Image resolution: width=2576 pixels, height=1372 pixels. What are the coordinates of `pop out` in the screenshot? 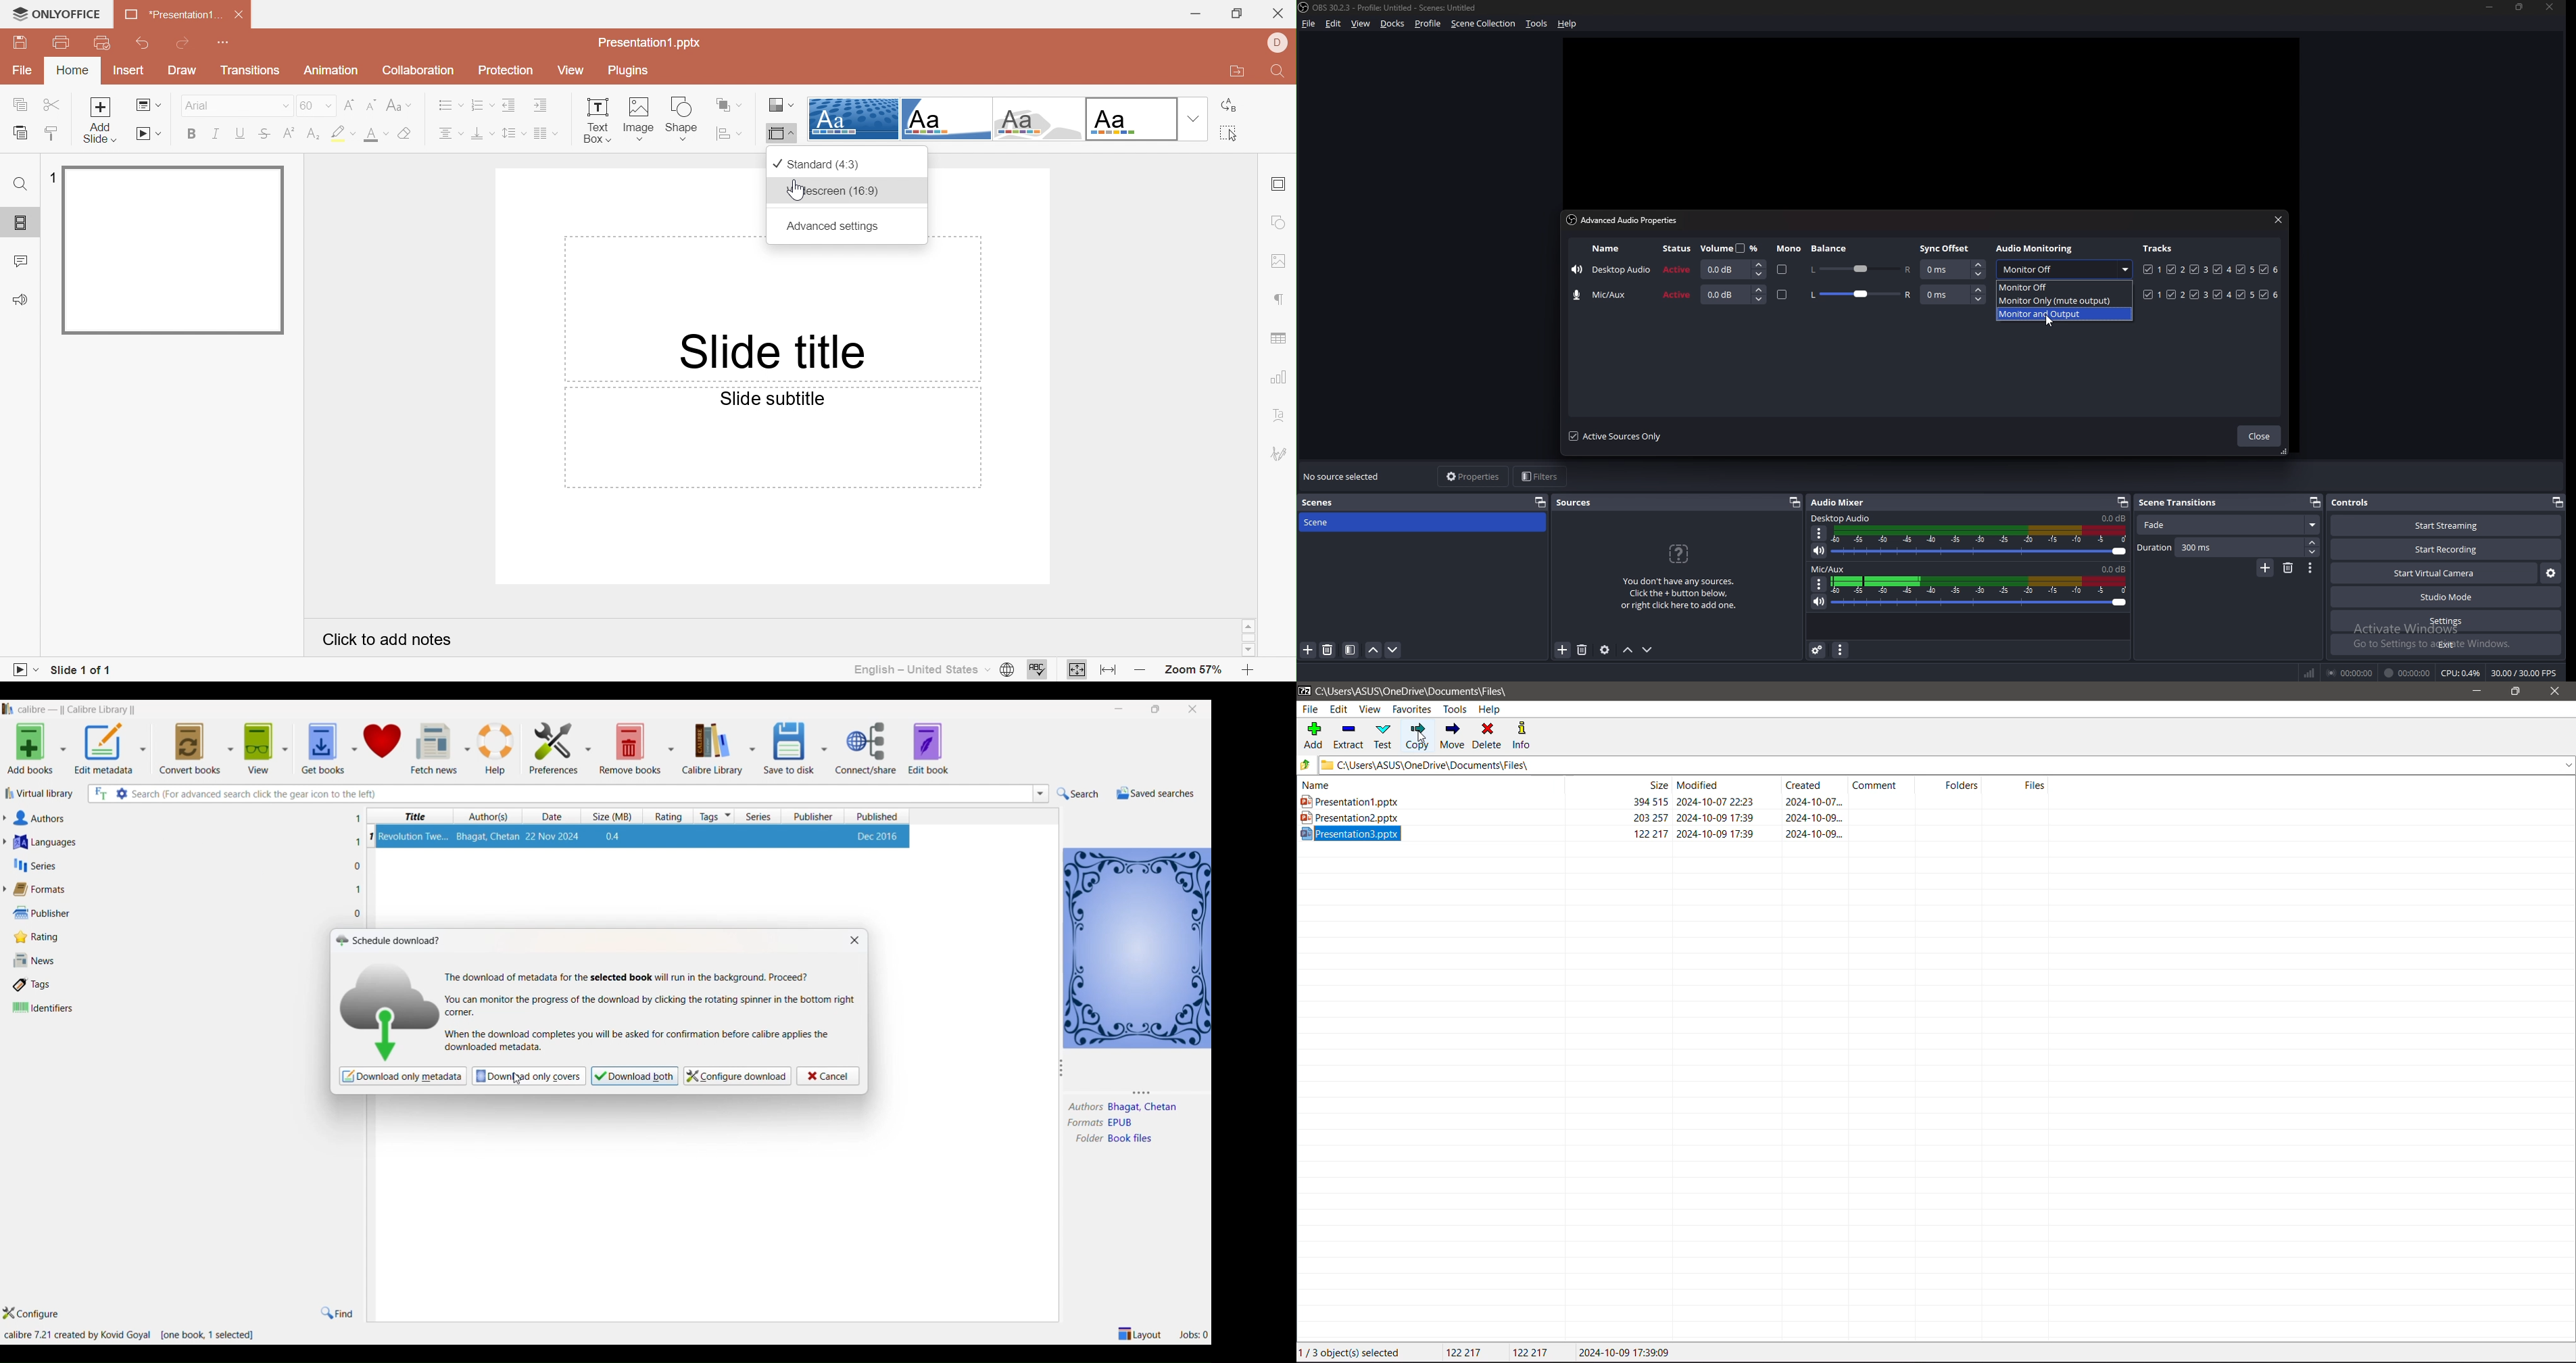 It's located at (1795, 503).